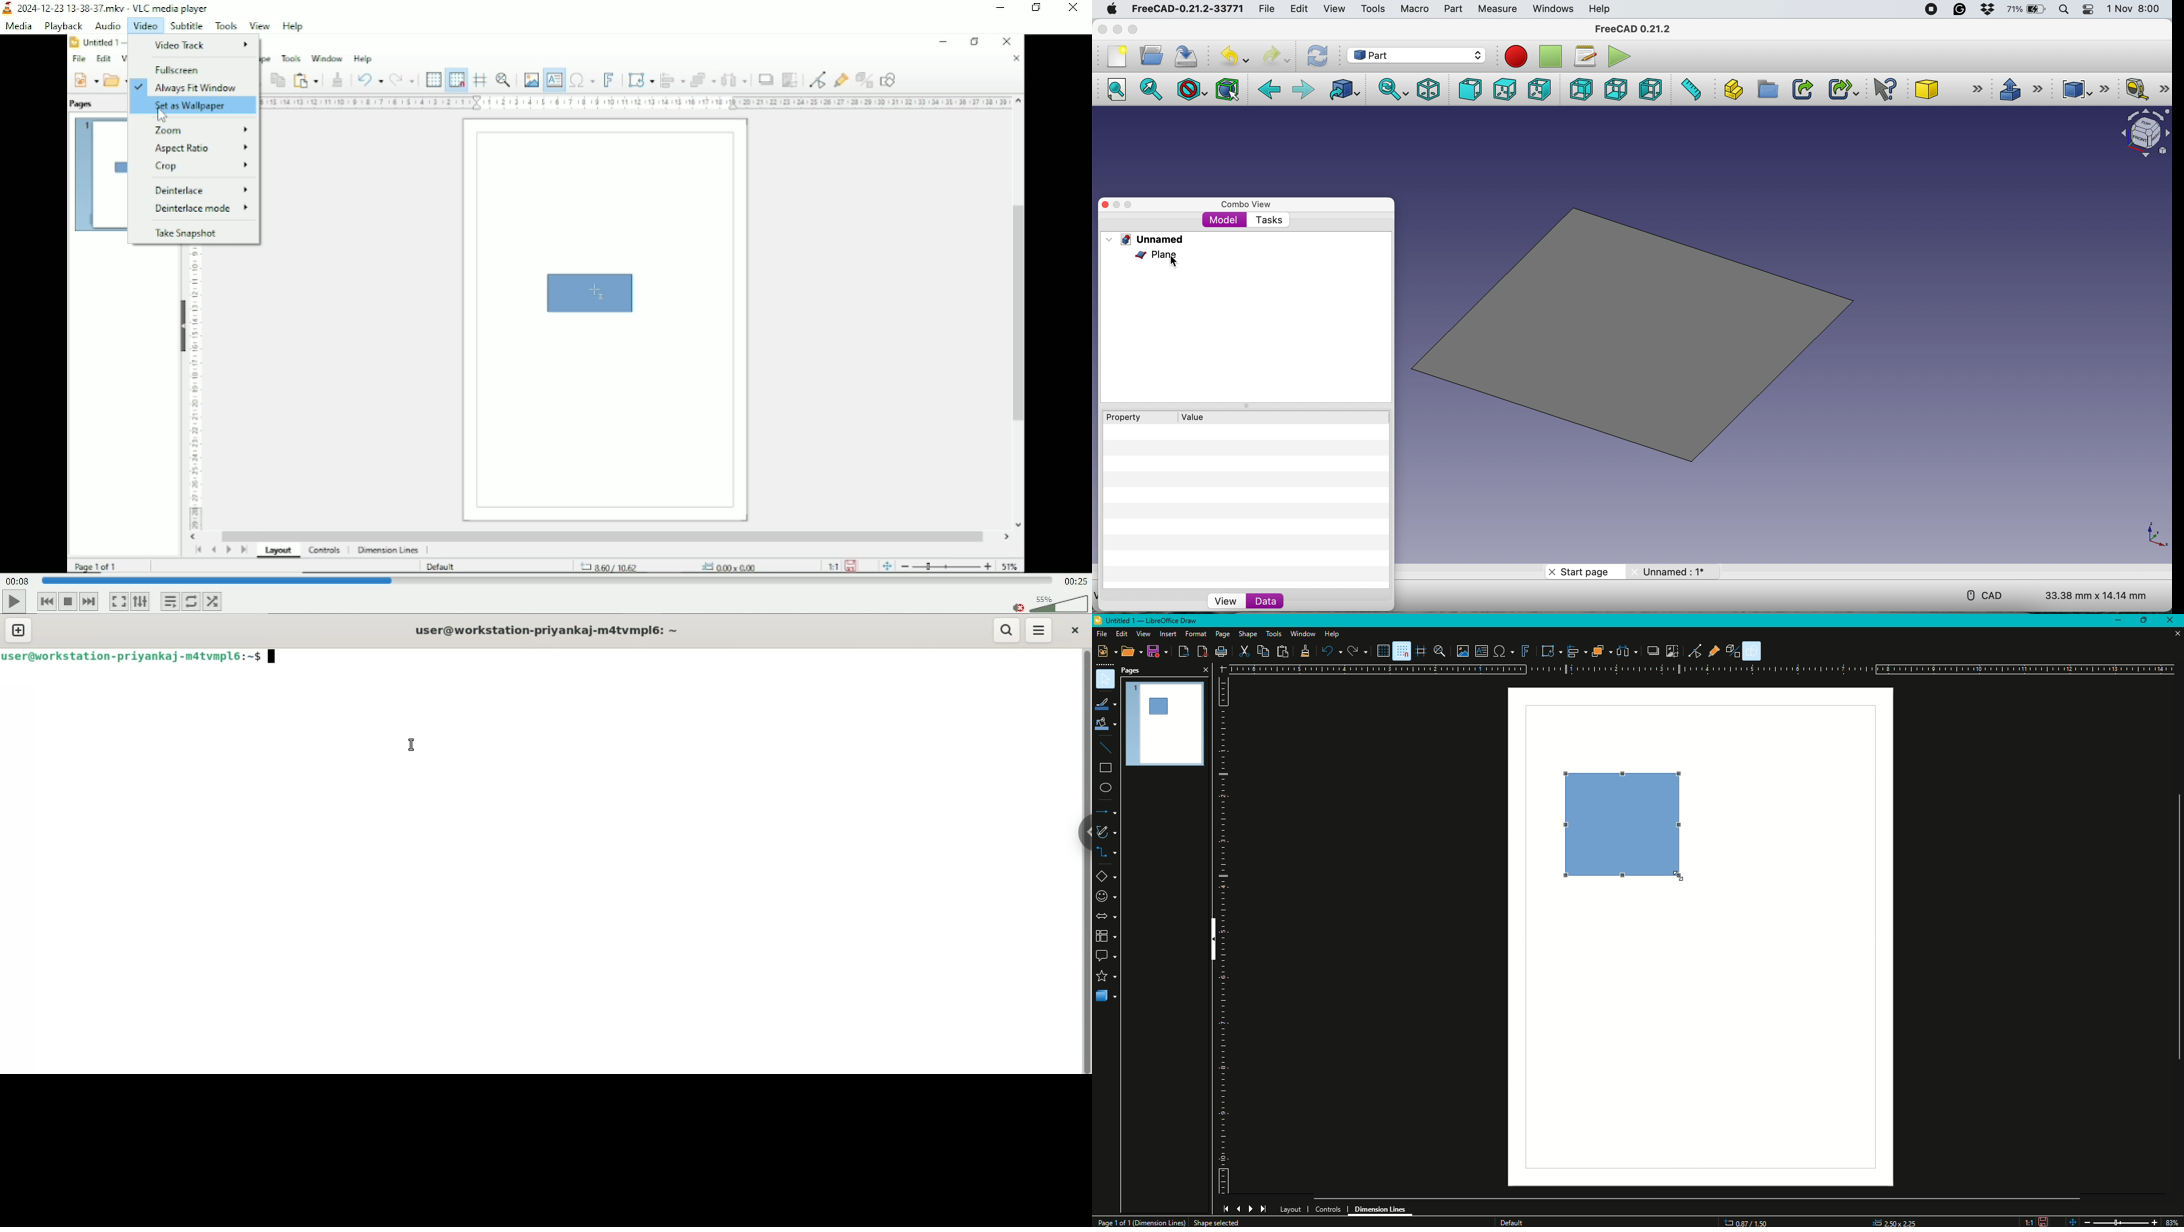  I want to click on Insert Fontwork Text, so click(1524, 650).